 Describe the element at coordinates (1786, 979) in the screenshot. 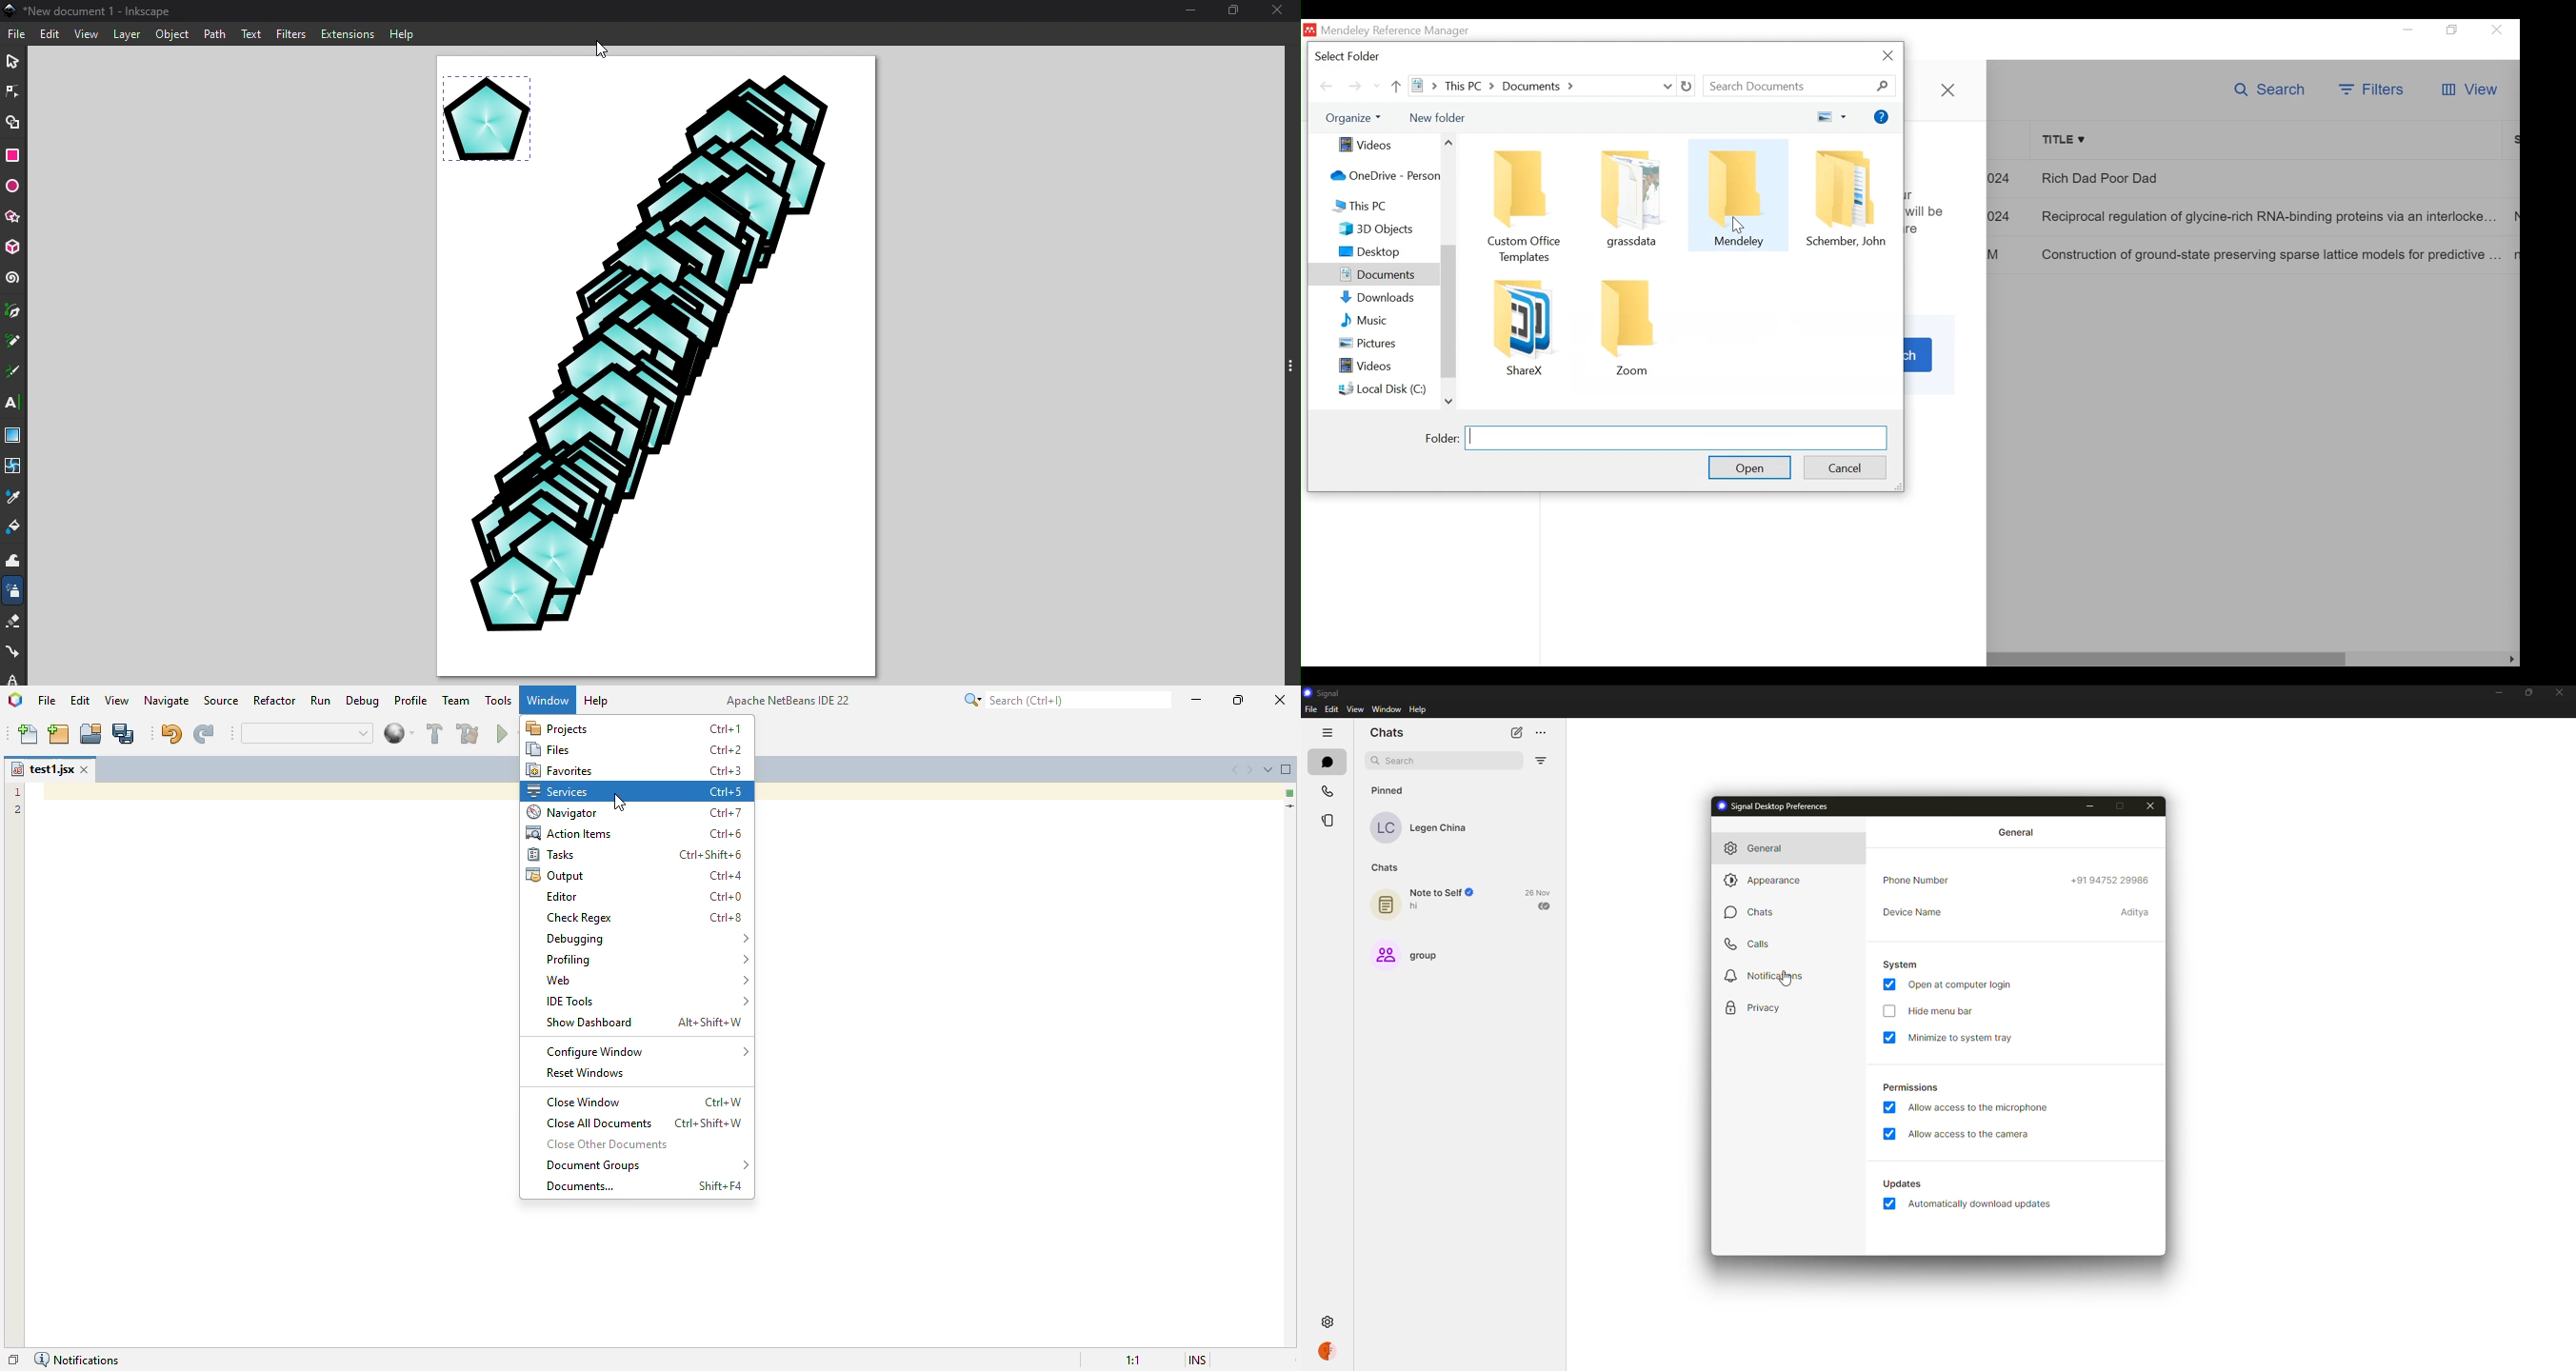

I see `cursor` at that location.